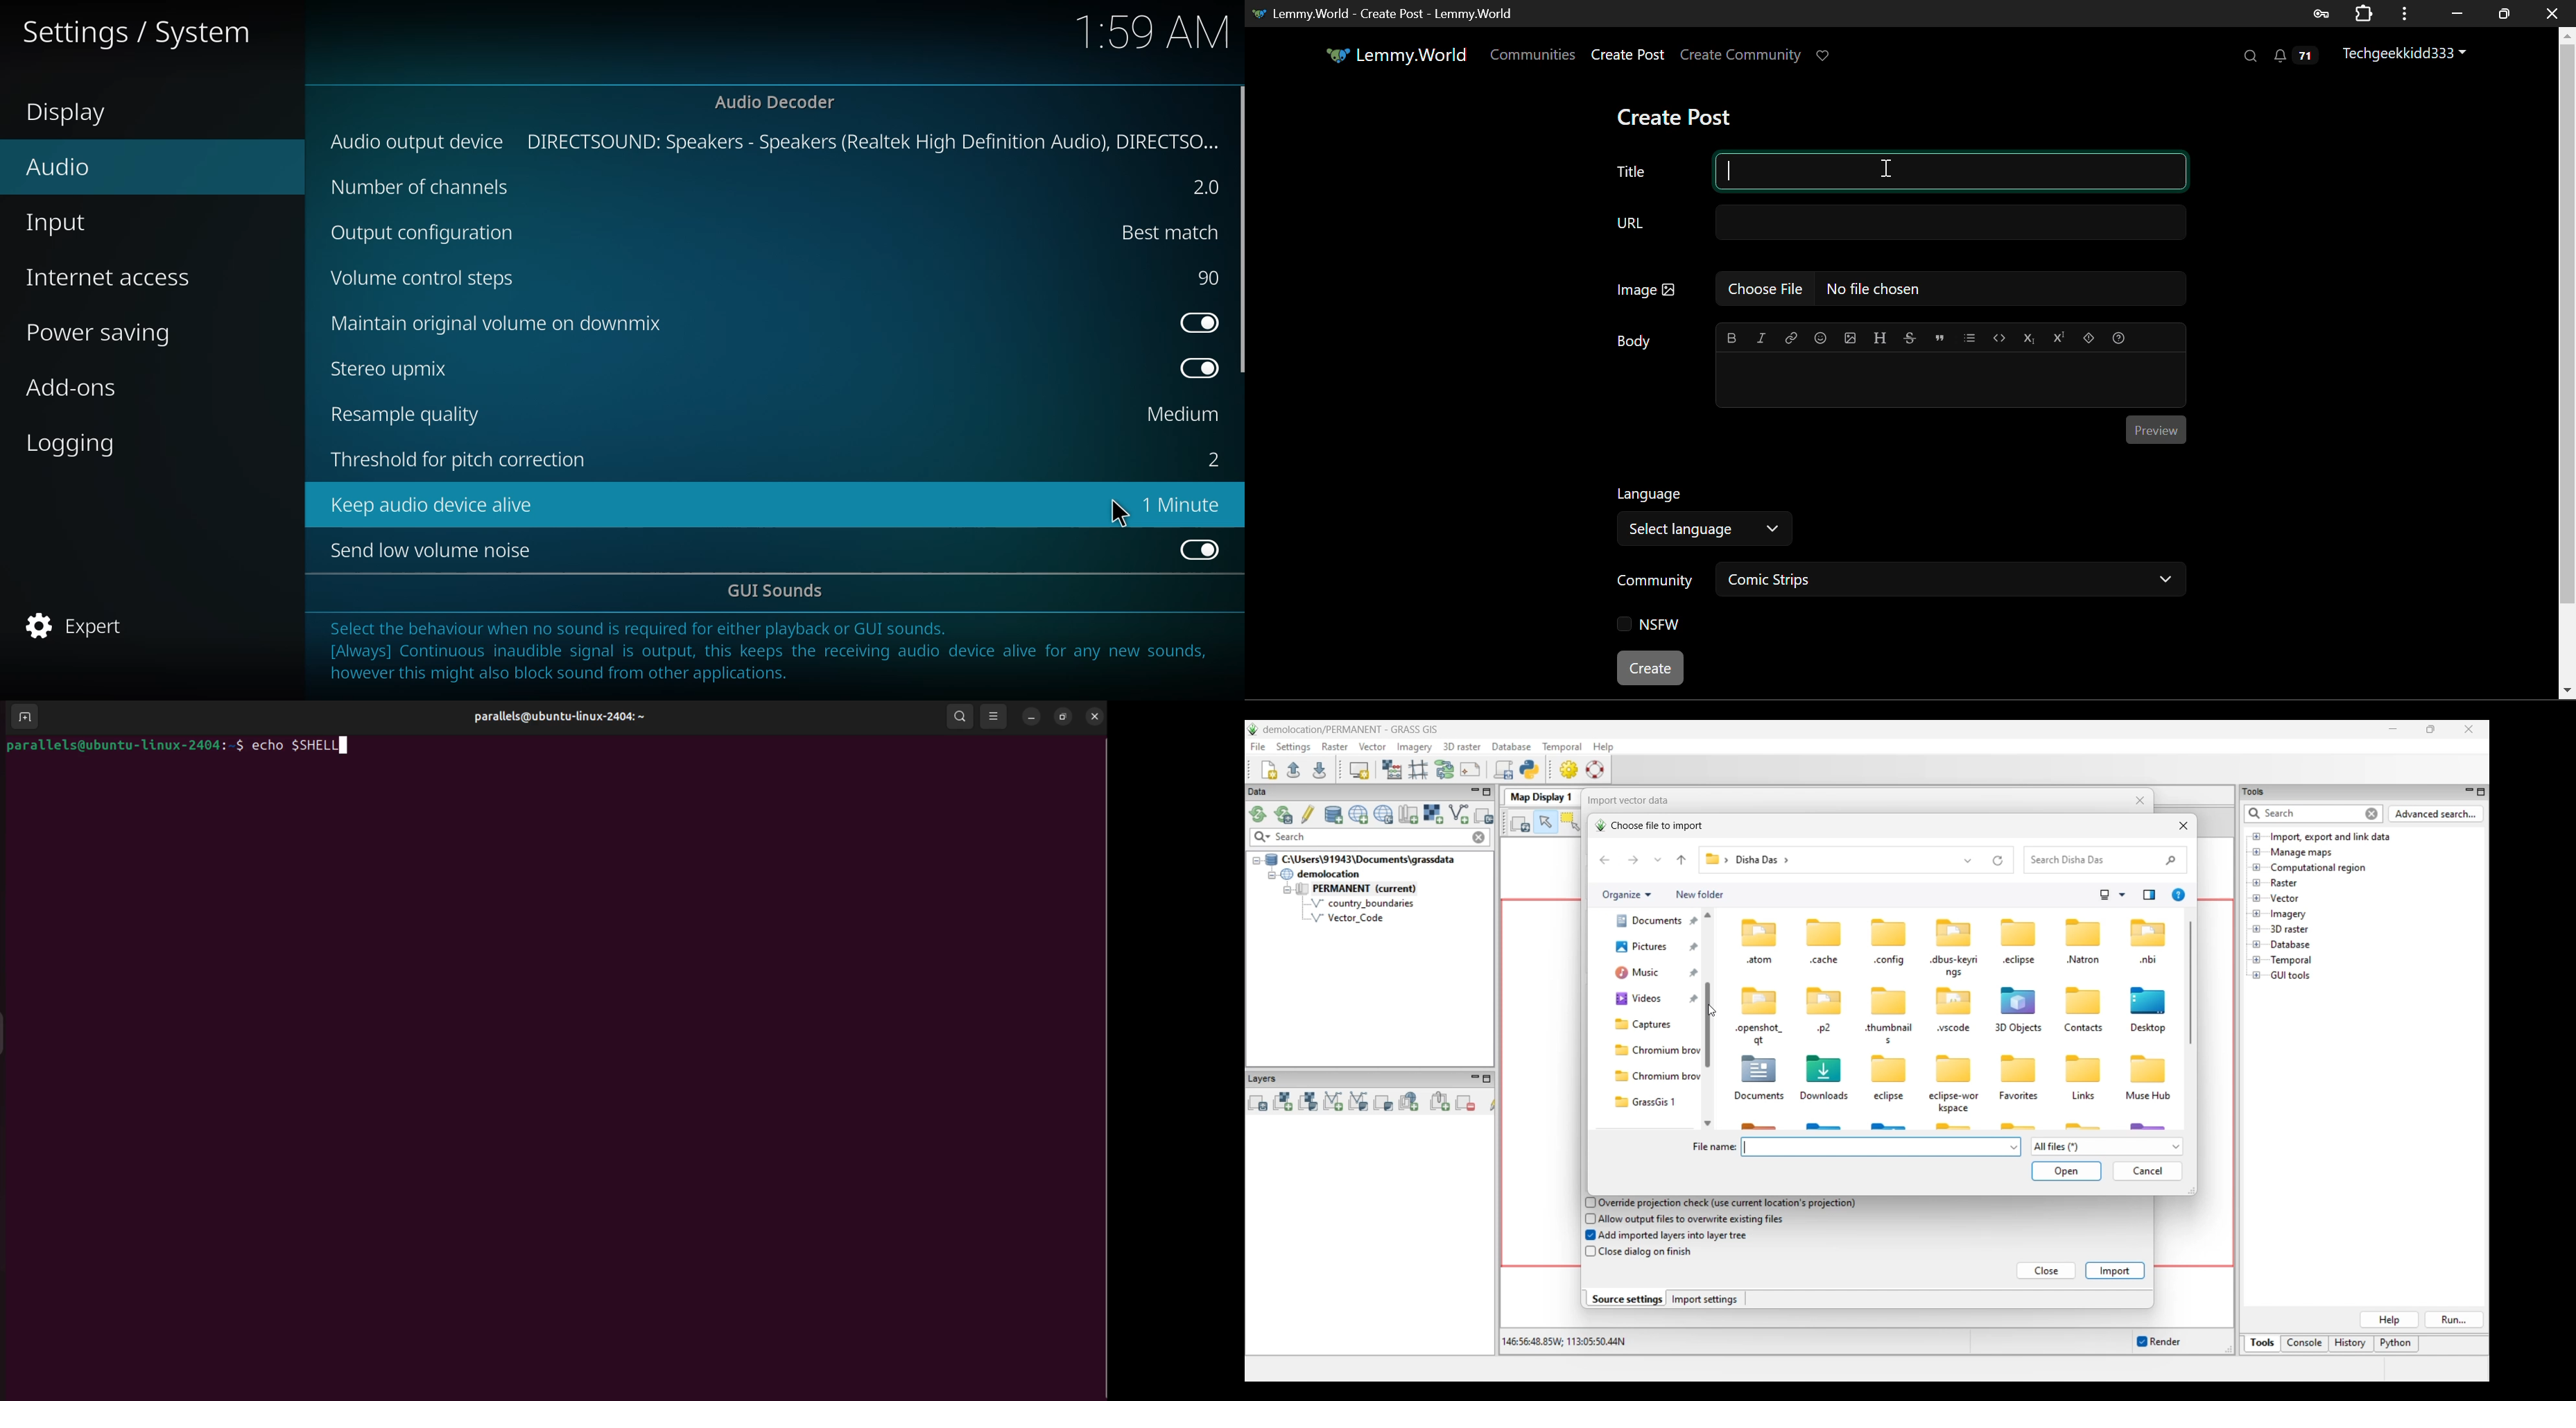 This screenshot has width=2576, height=1428. What do you see at coordinates (1185, 504) in the screenshot?
I see `1 minute` at bounding box center [1185, 504].